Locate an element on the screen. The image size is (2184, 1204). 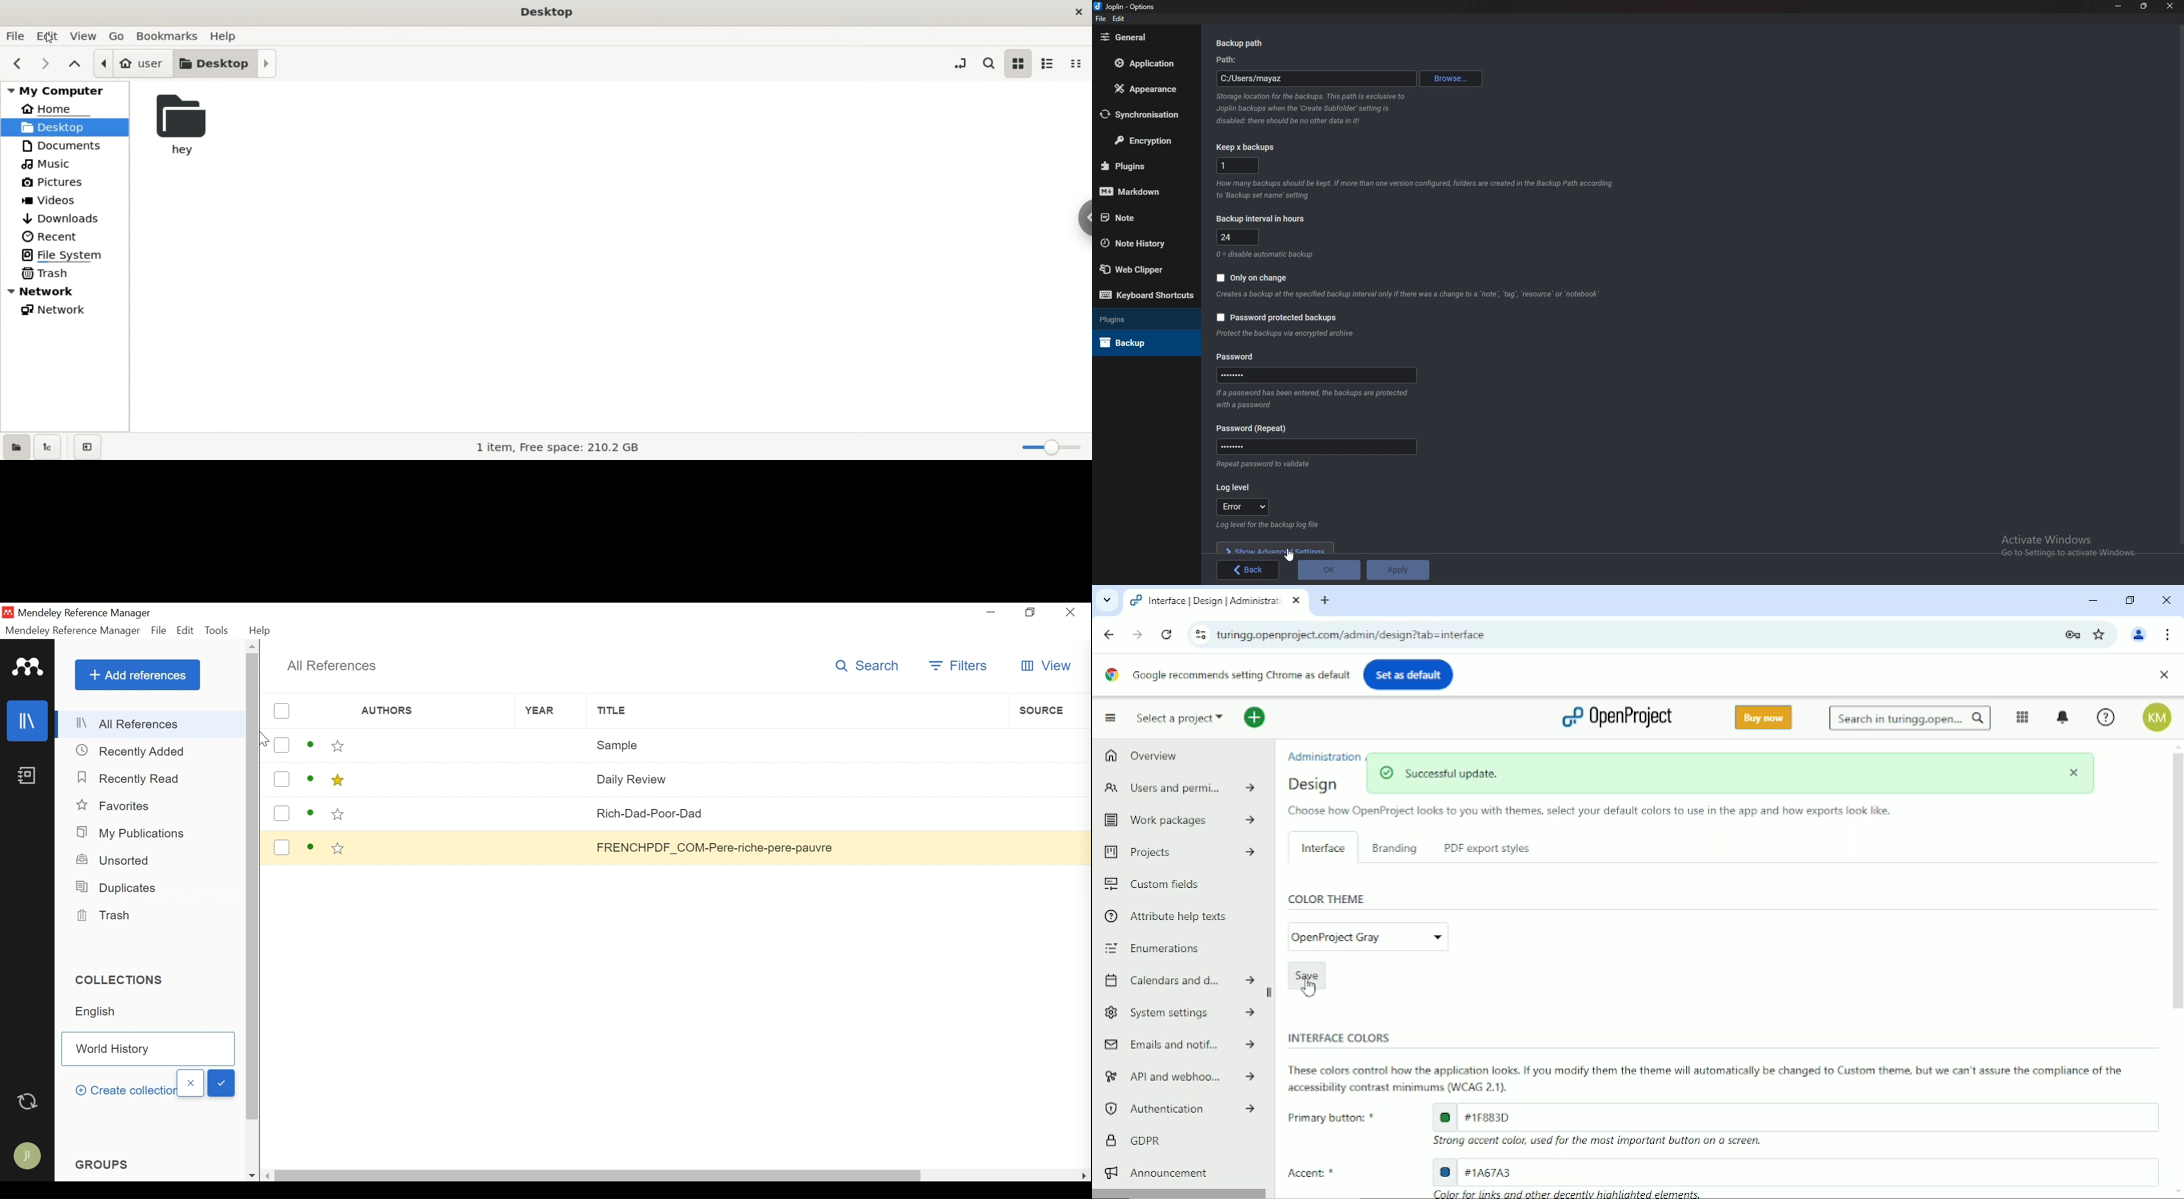
Select a project is located at coordinates (1180, 718).